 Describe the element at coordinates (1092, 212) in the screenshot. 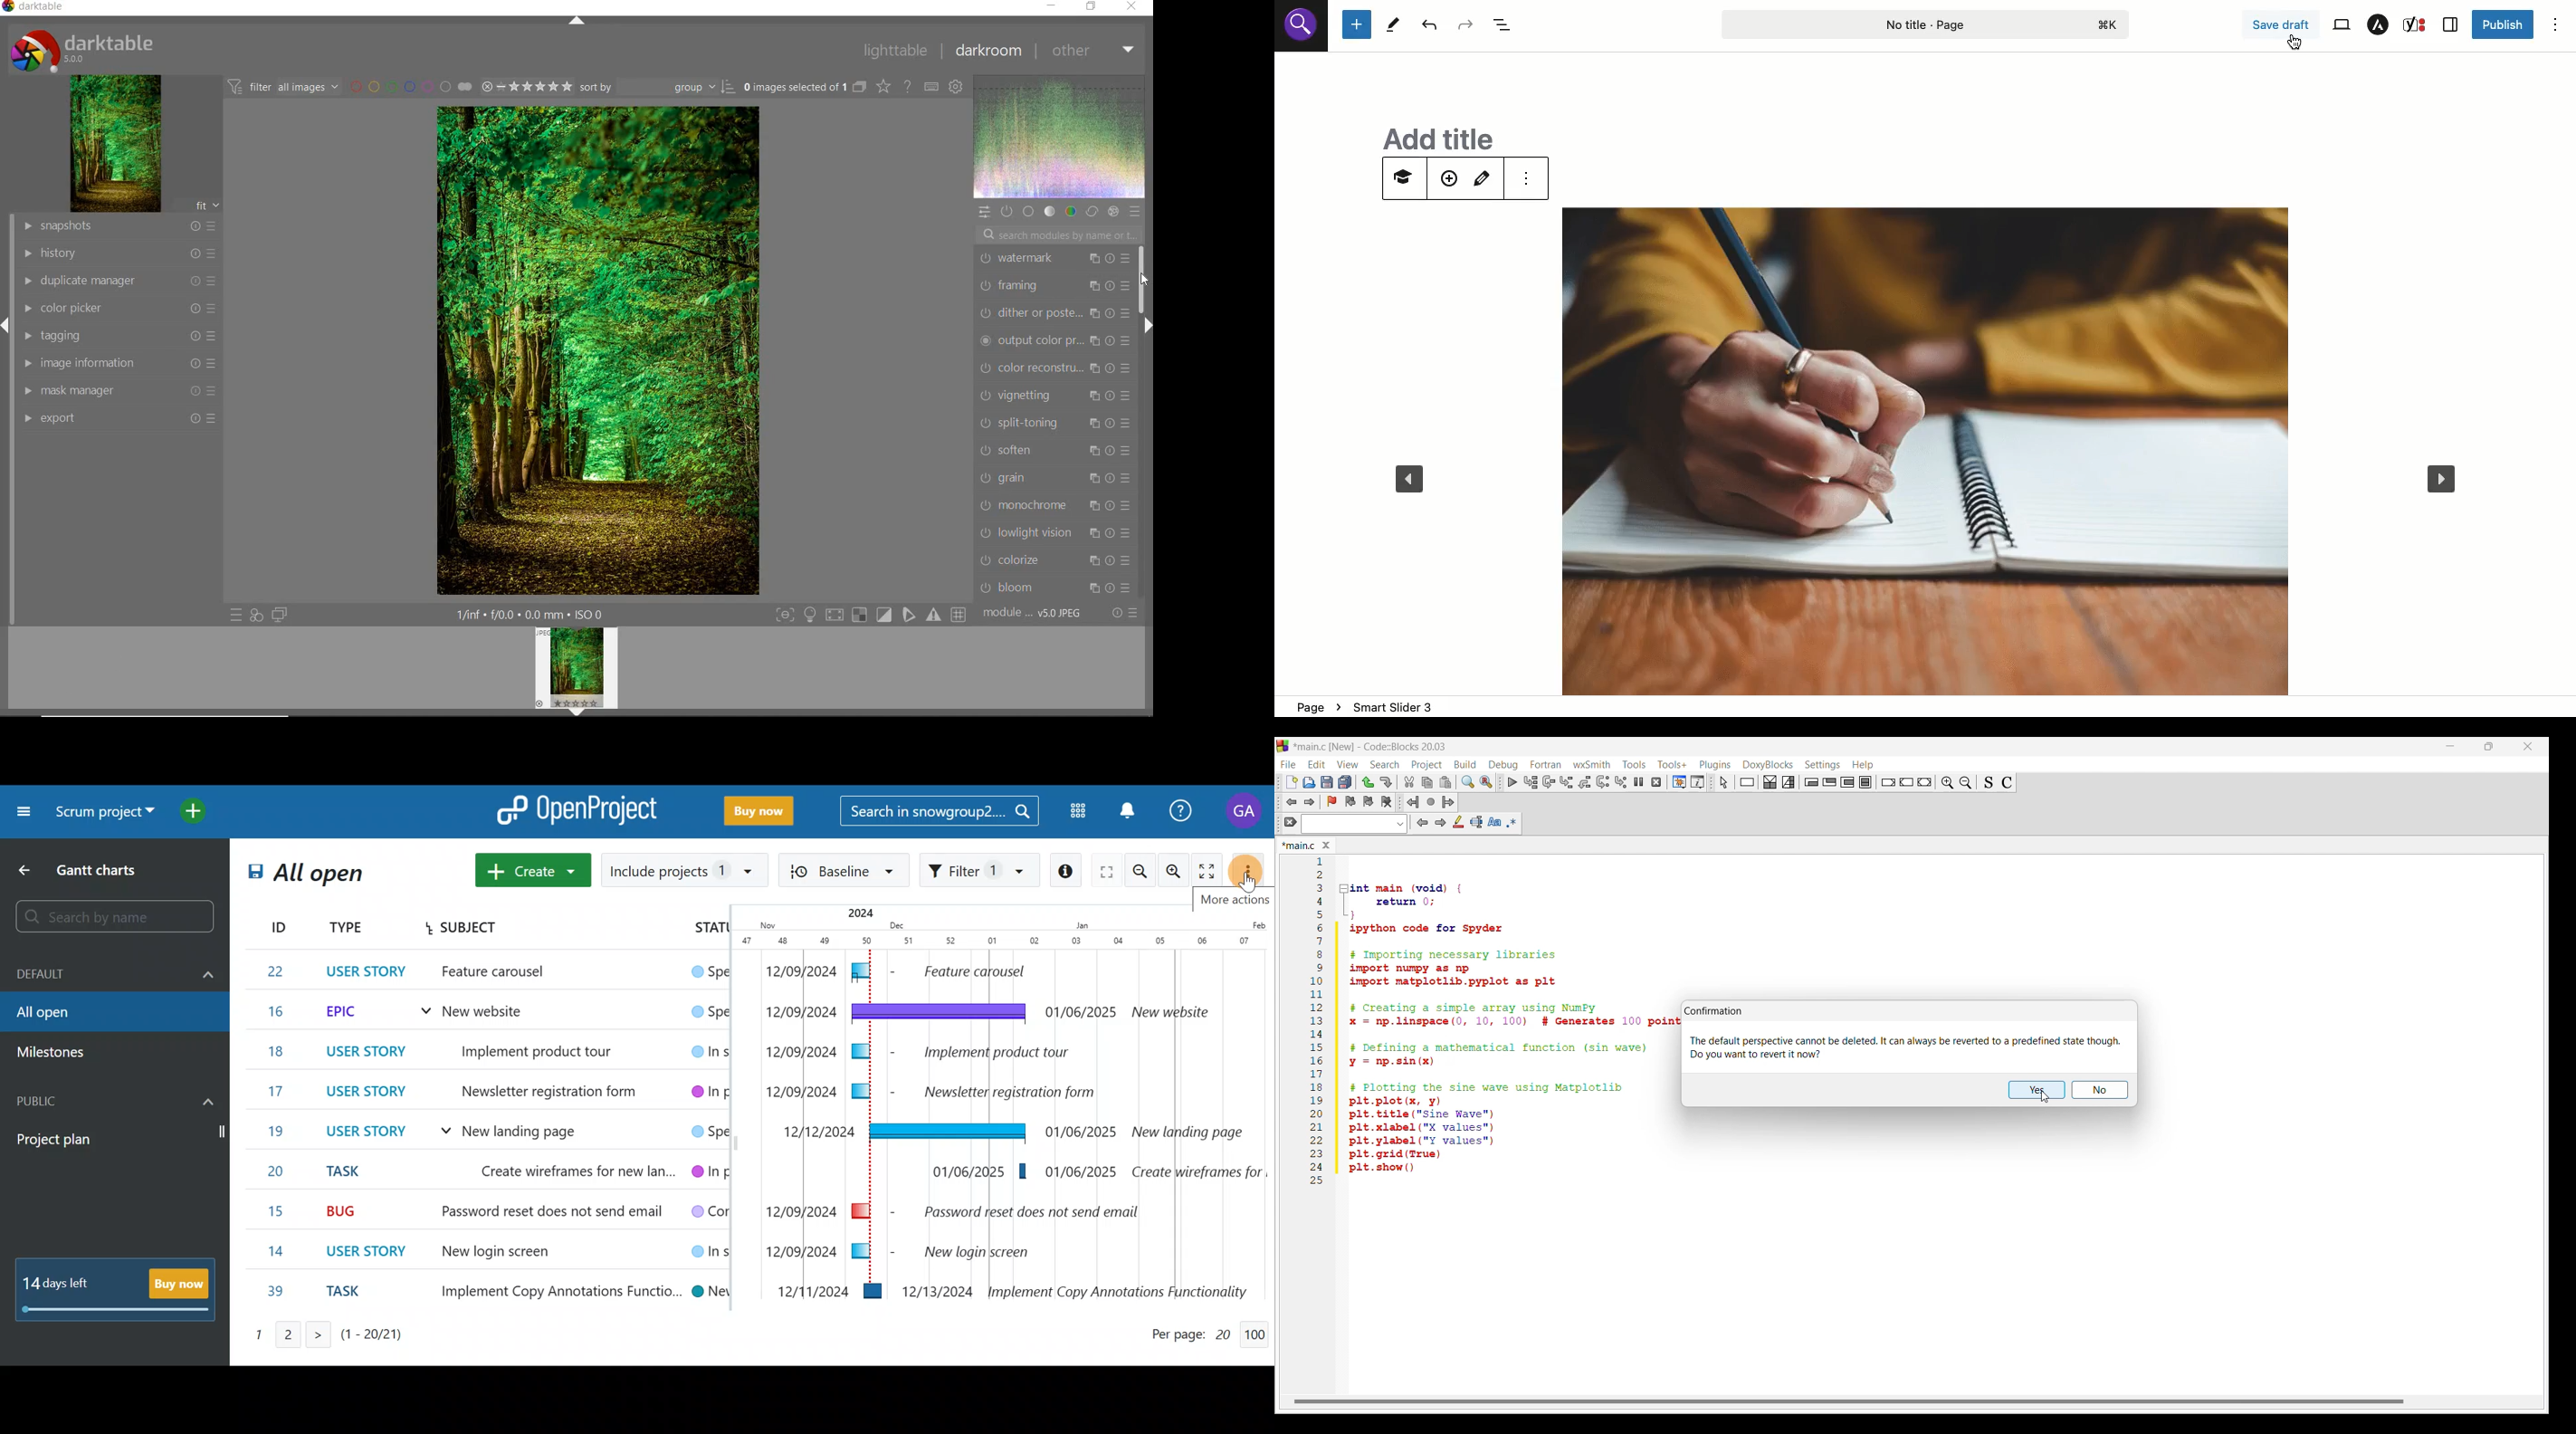

I see `CORRECT` at that location.